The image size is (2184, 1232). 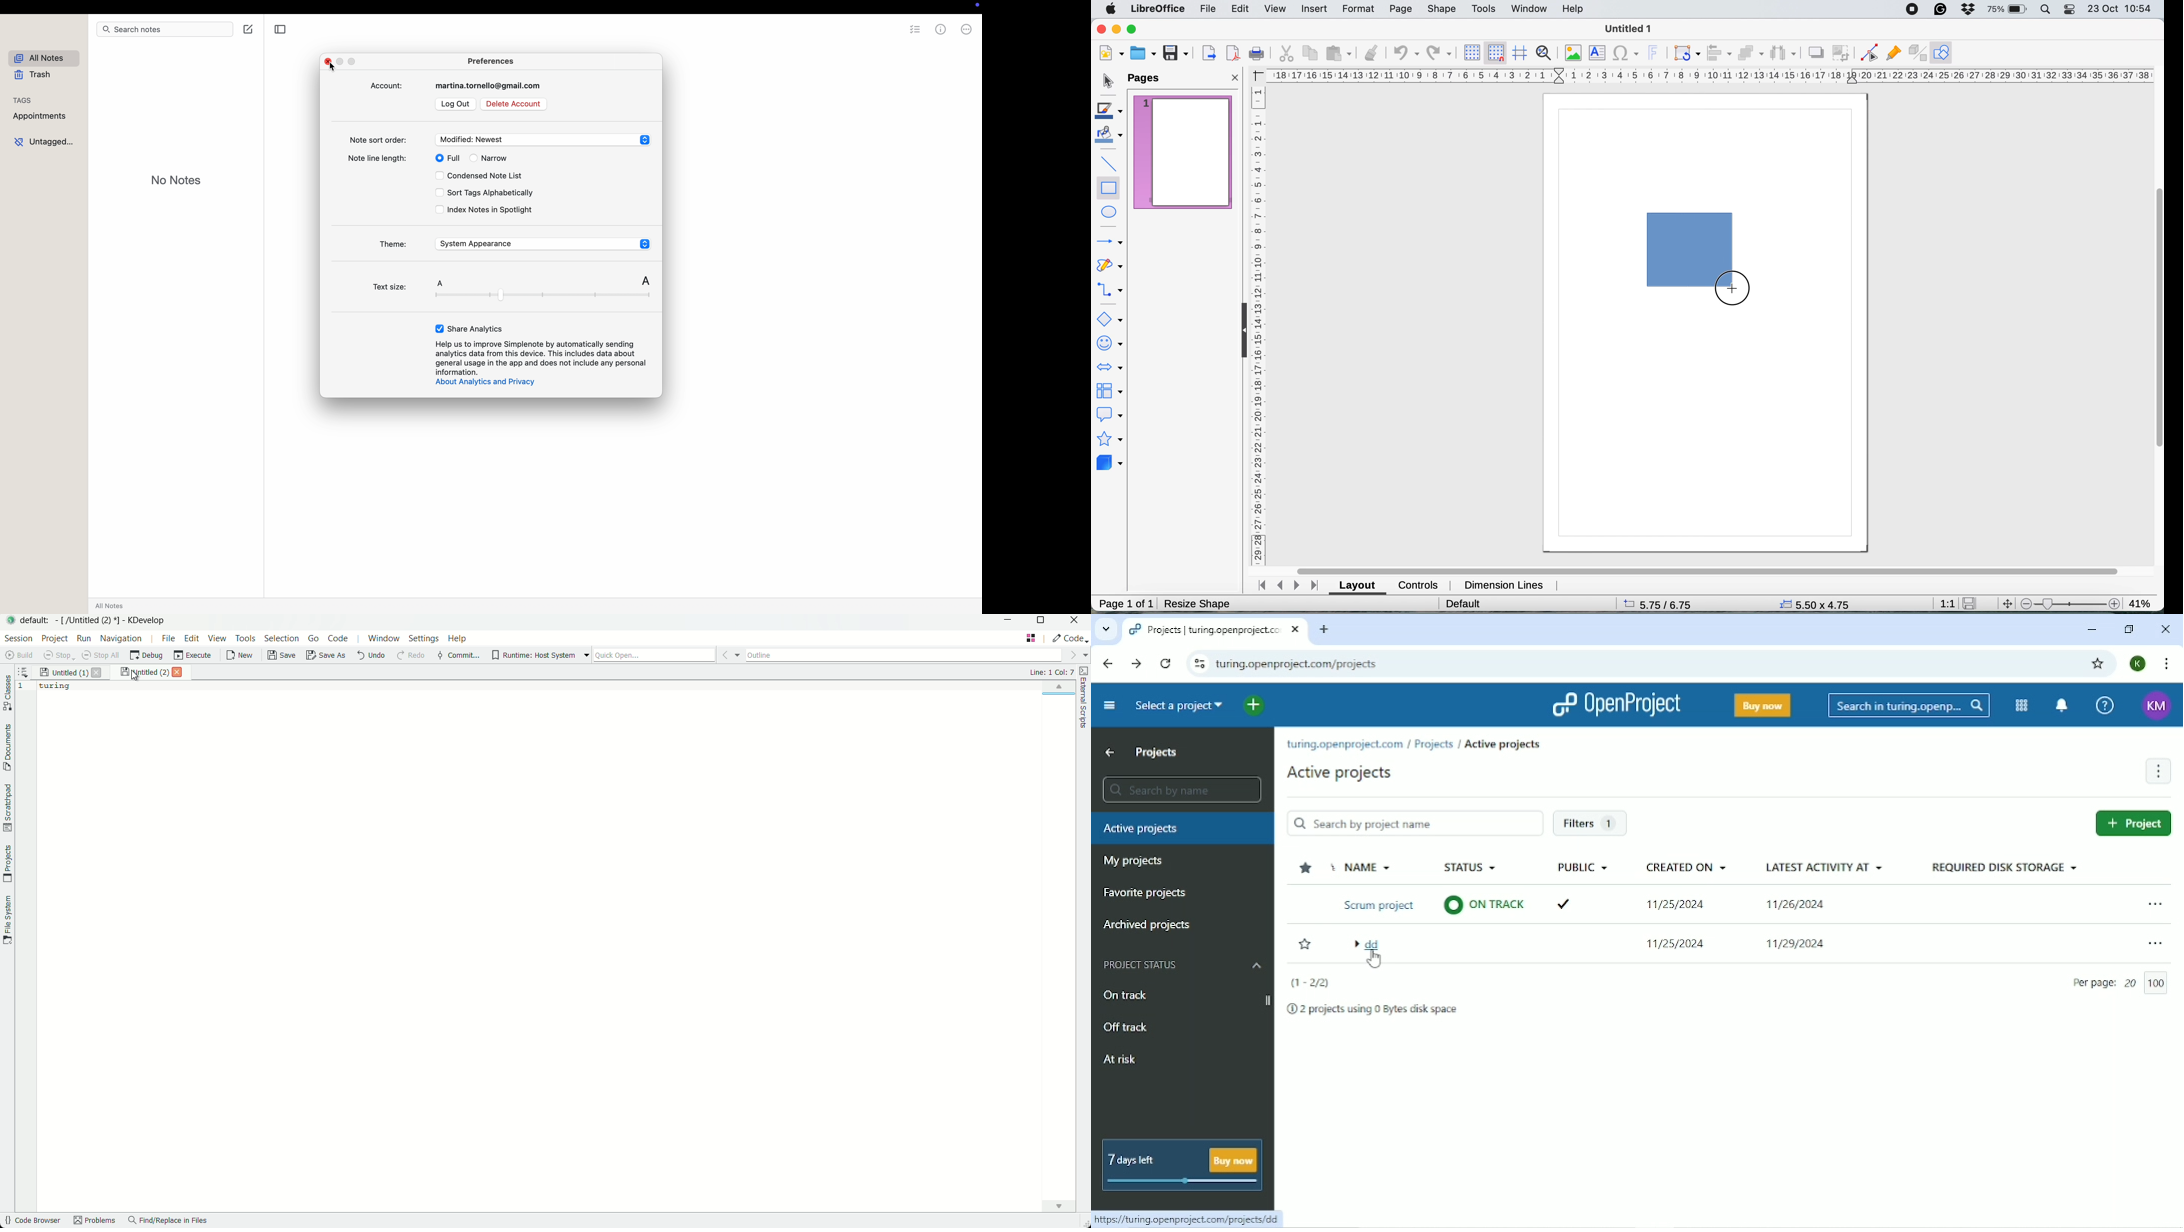 I want to click on Open quick add menu, so click(x=1256, y=706).